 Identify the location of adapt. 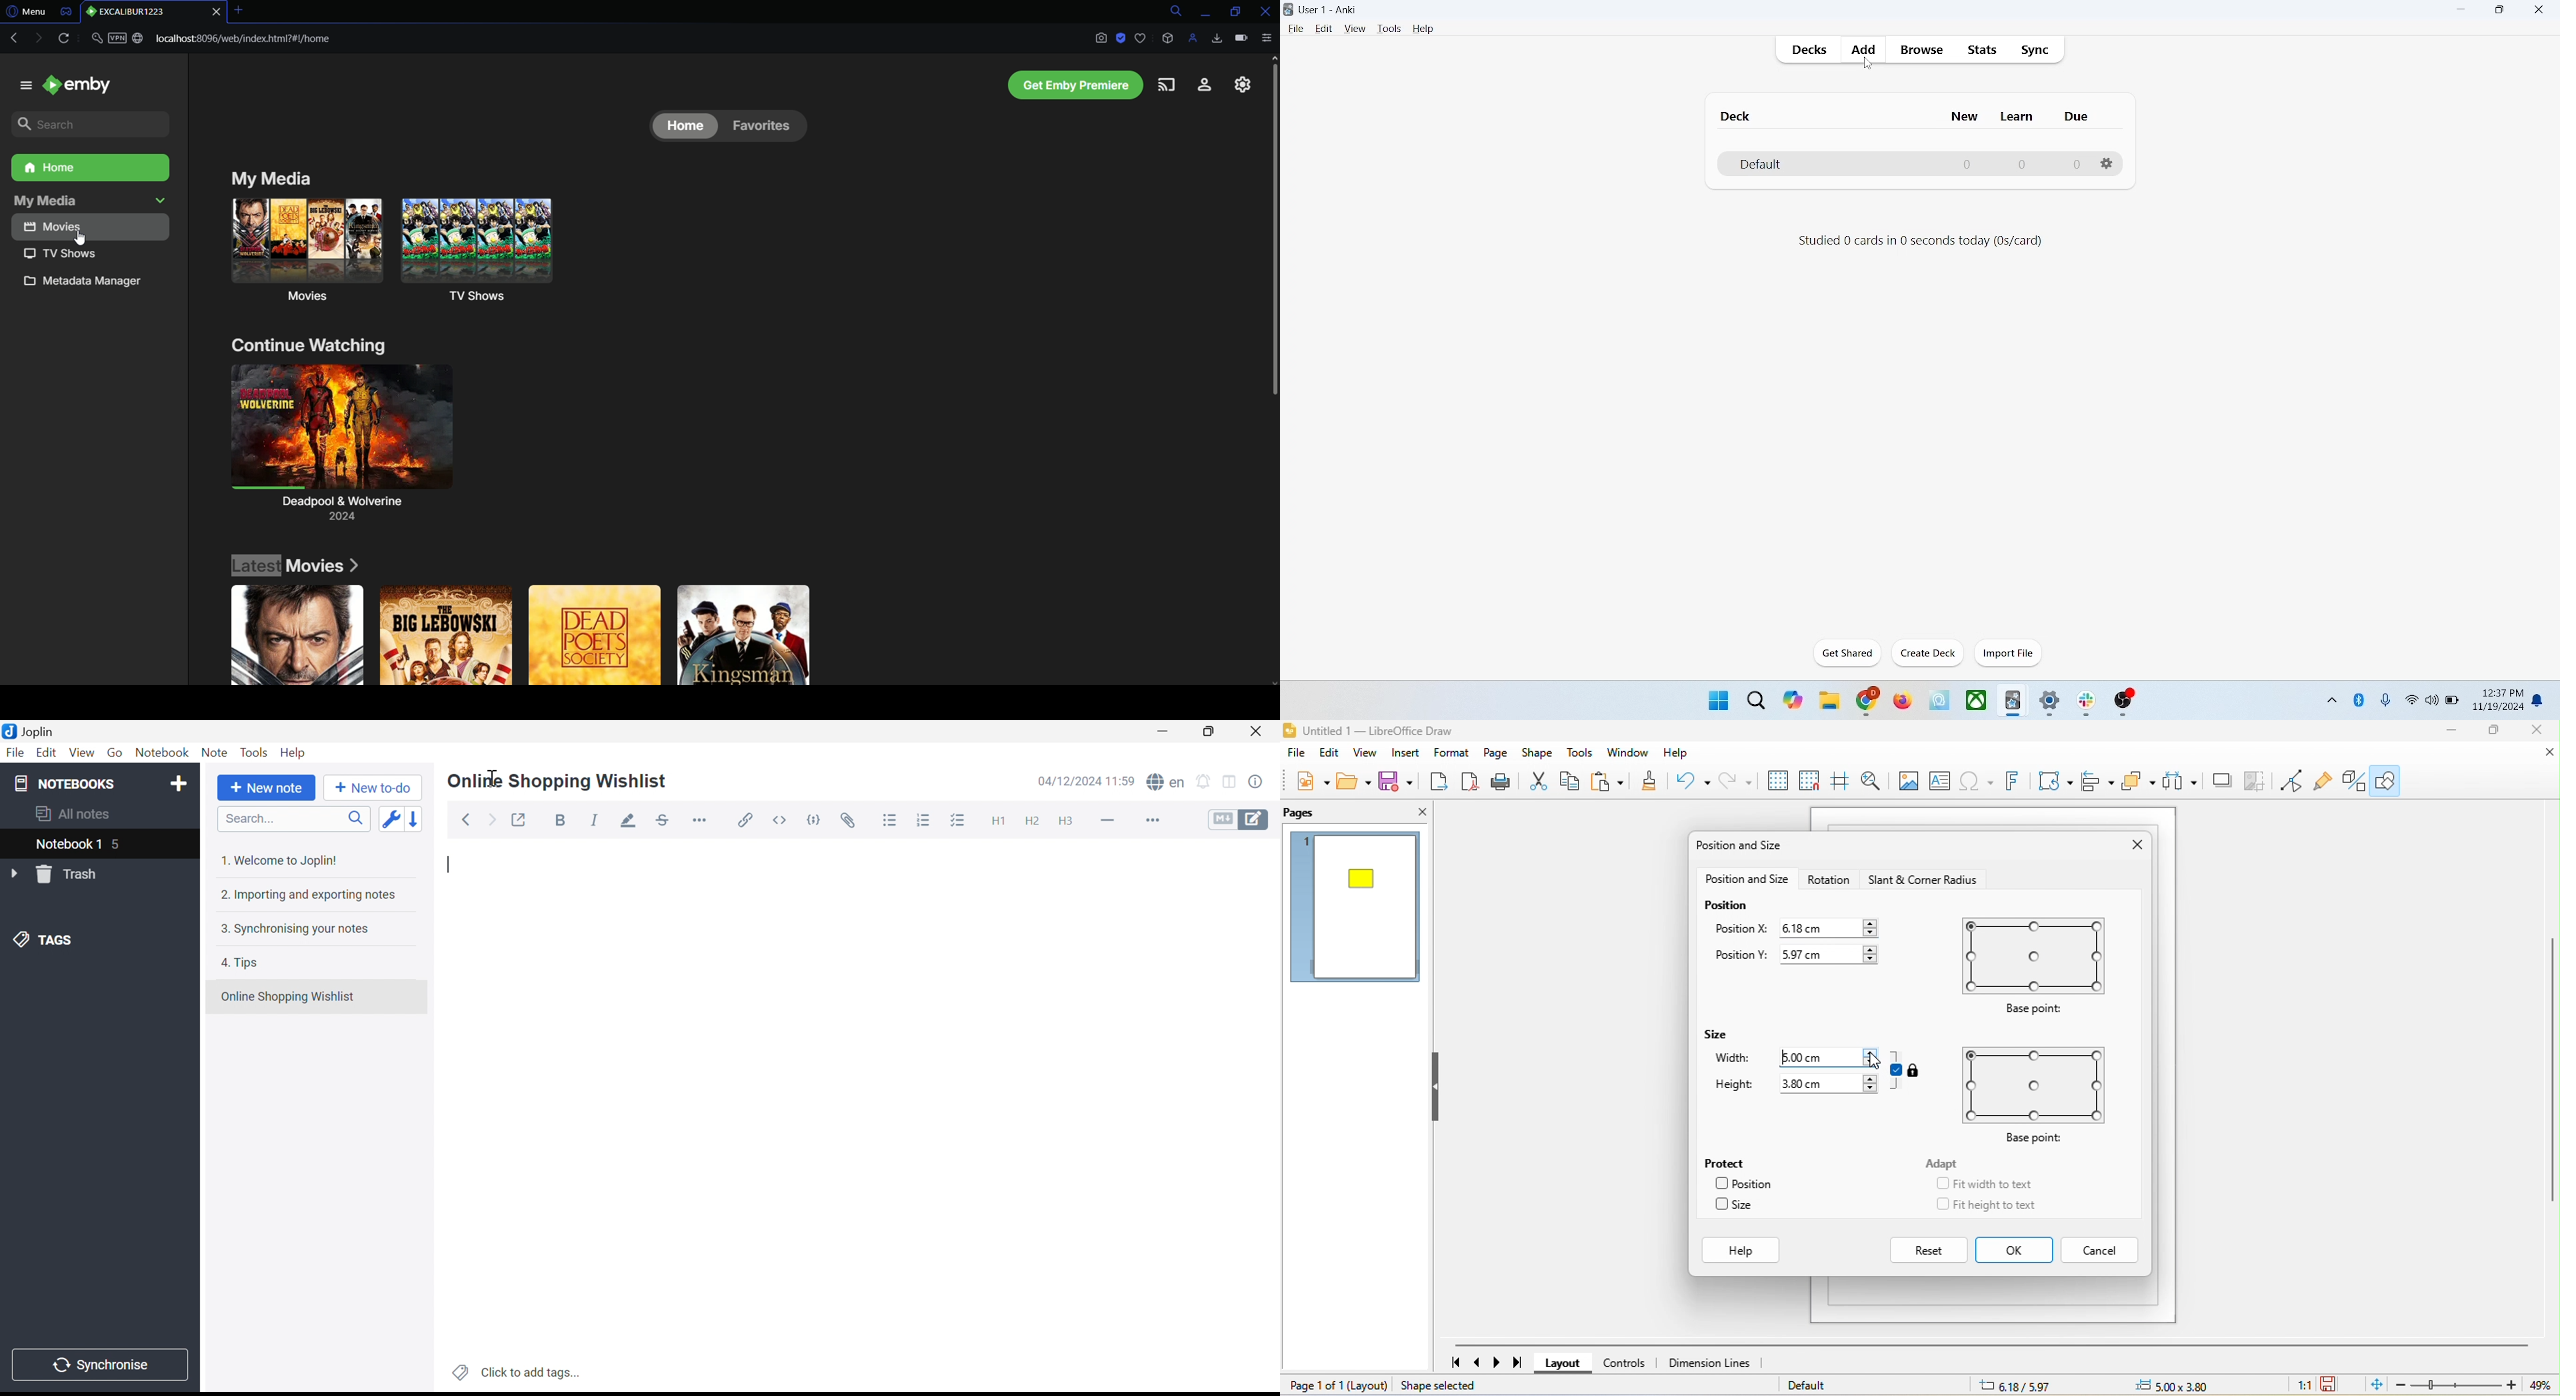
(1941, 1166).